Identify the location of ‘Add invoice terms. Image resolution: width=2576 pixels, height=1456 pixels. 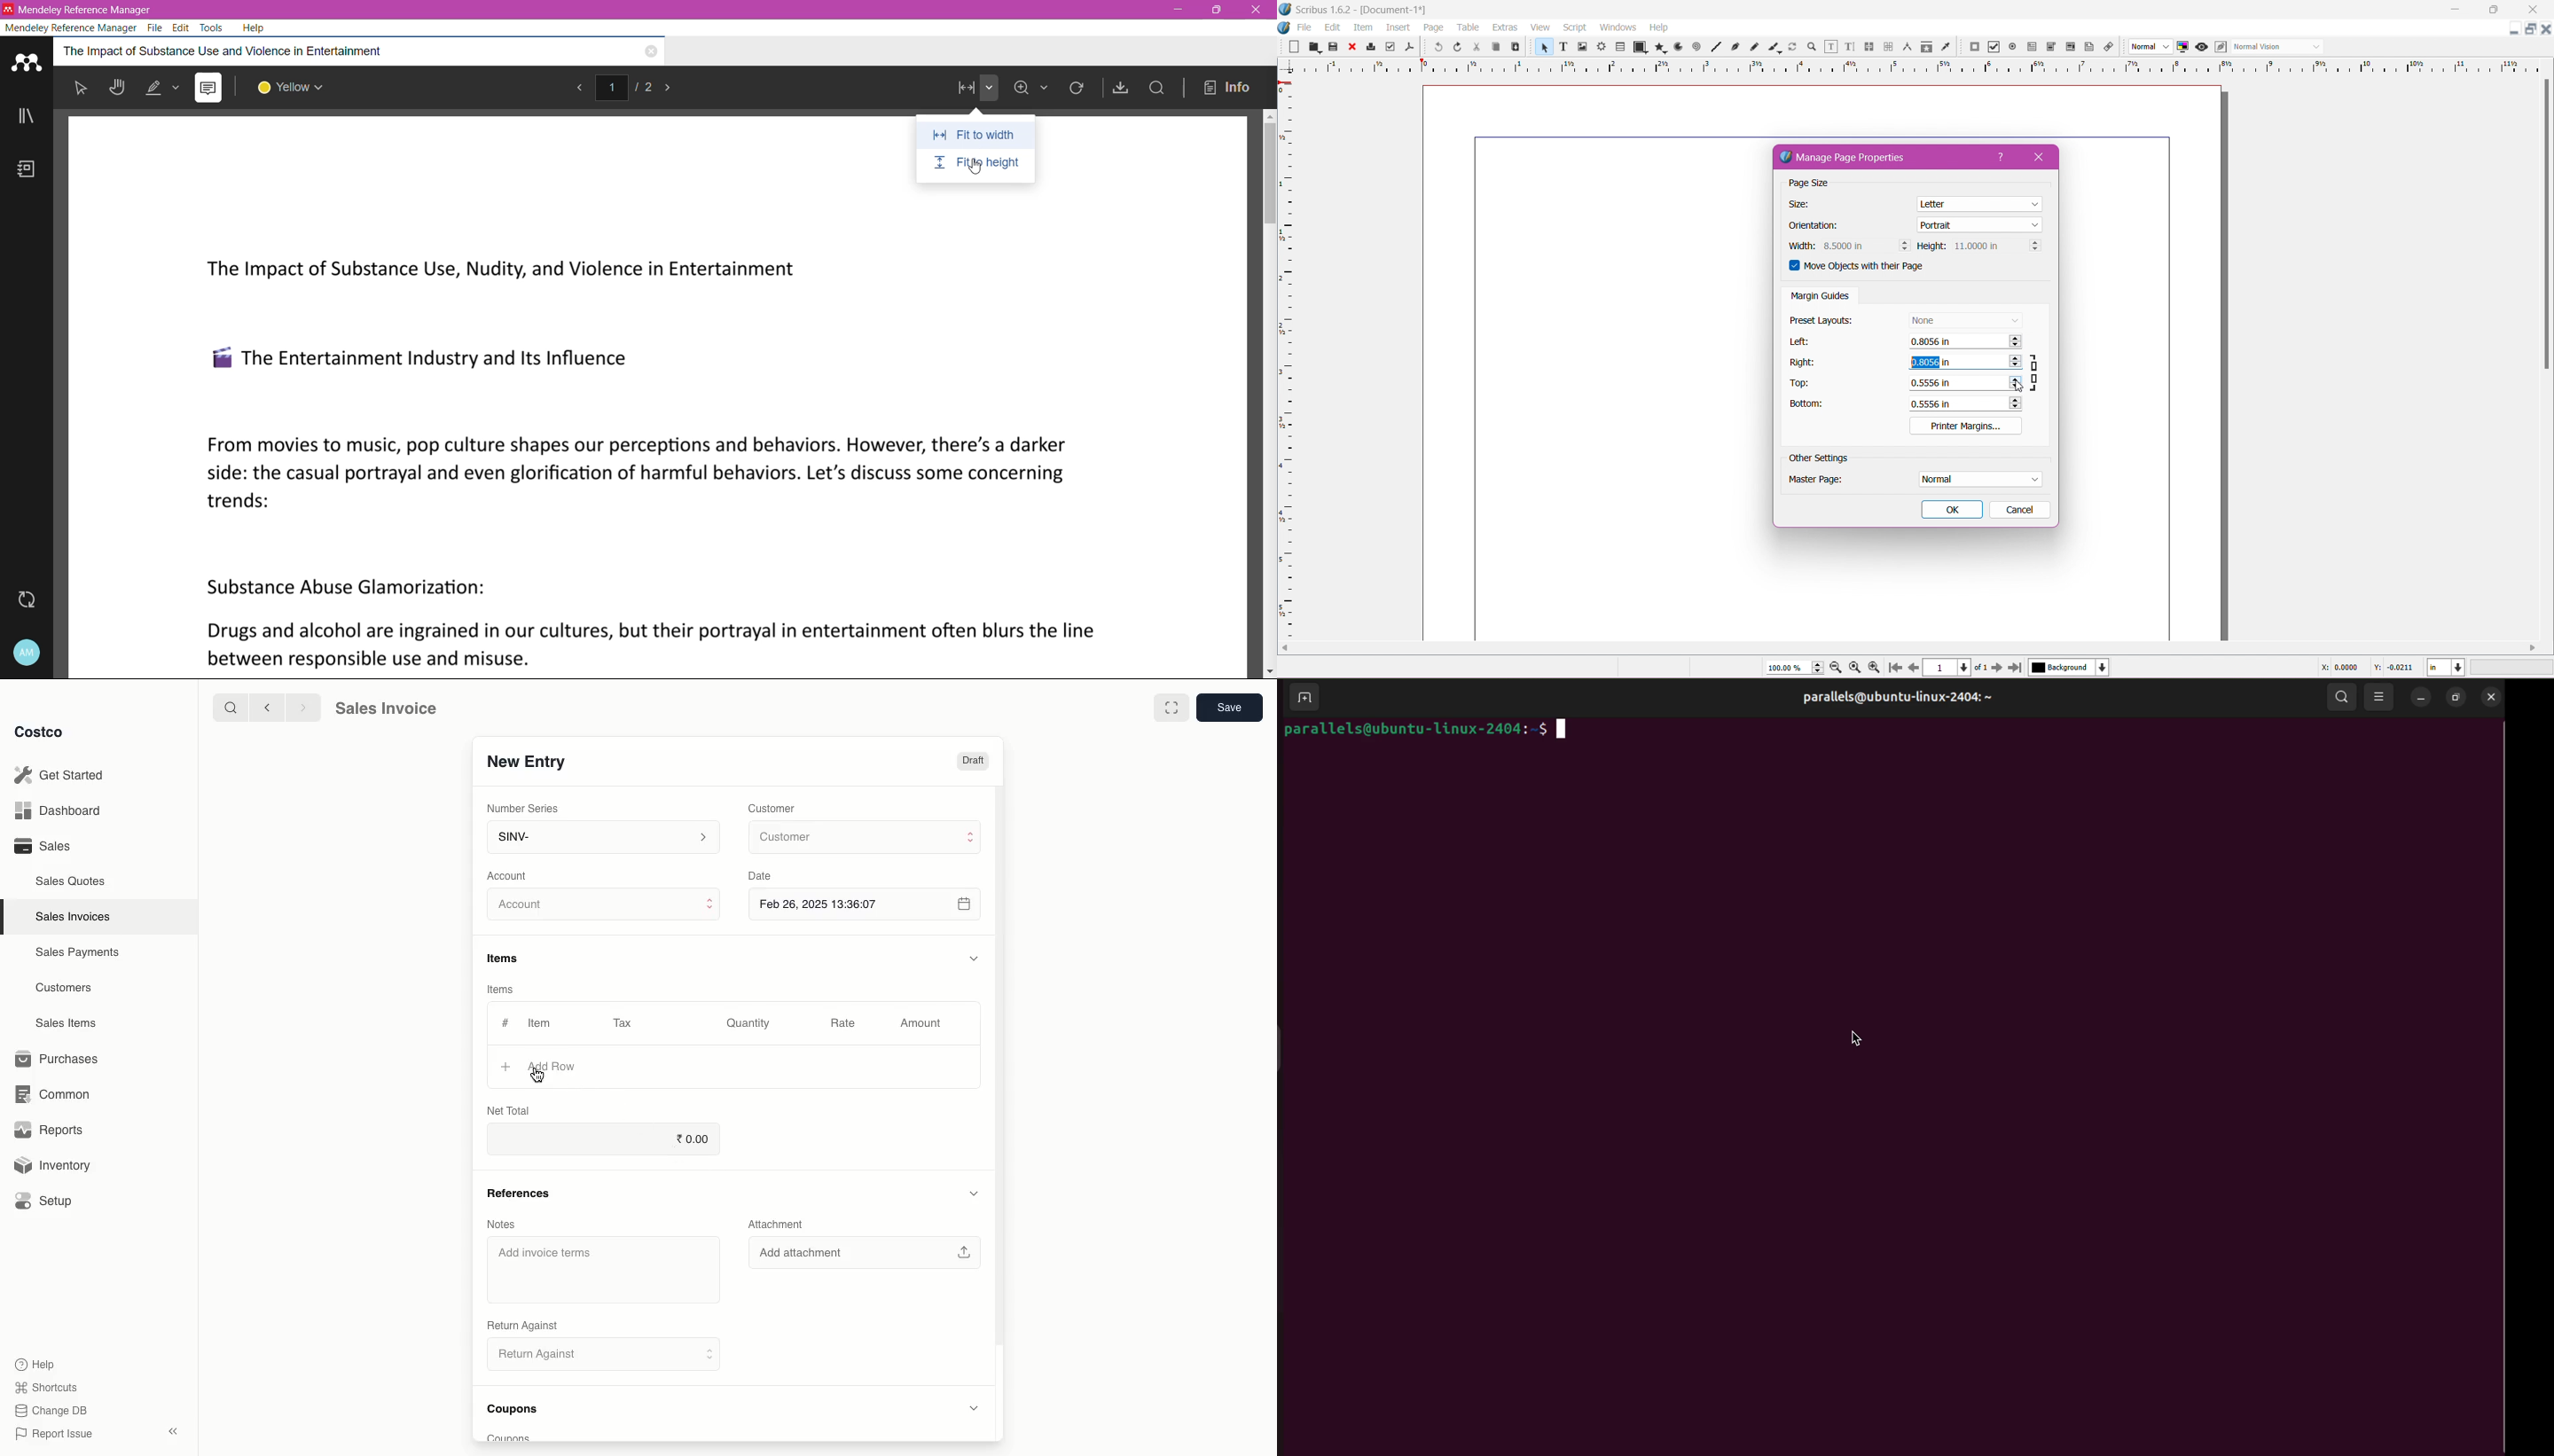
(599, 1273).